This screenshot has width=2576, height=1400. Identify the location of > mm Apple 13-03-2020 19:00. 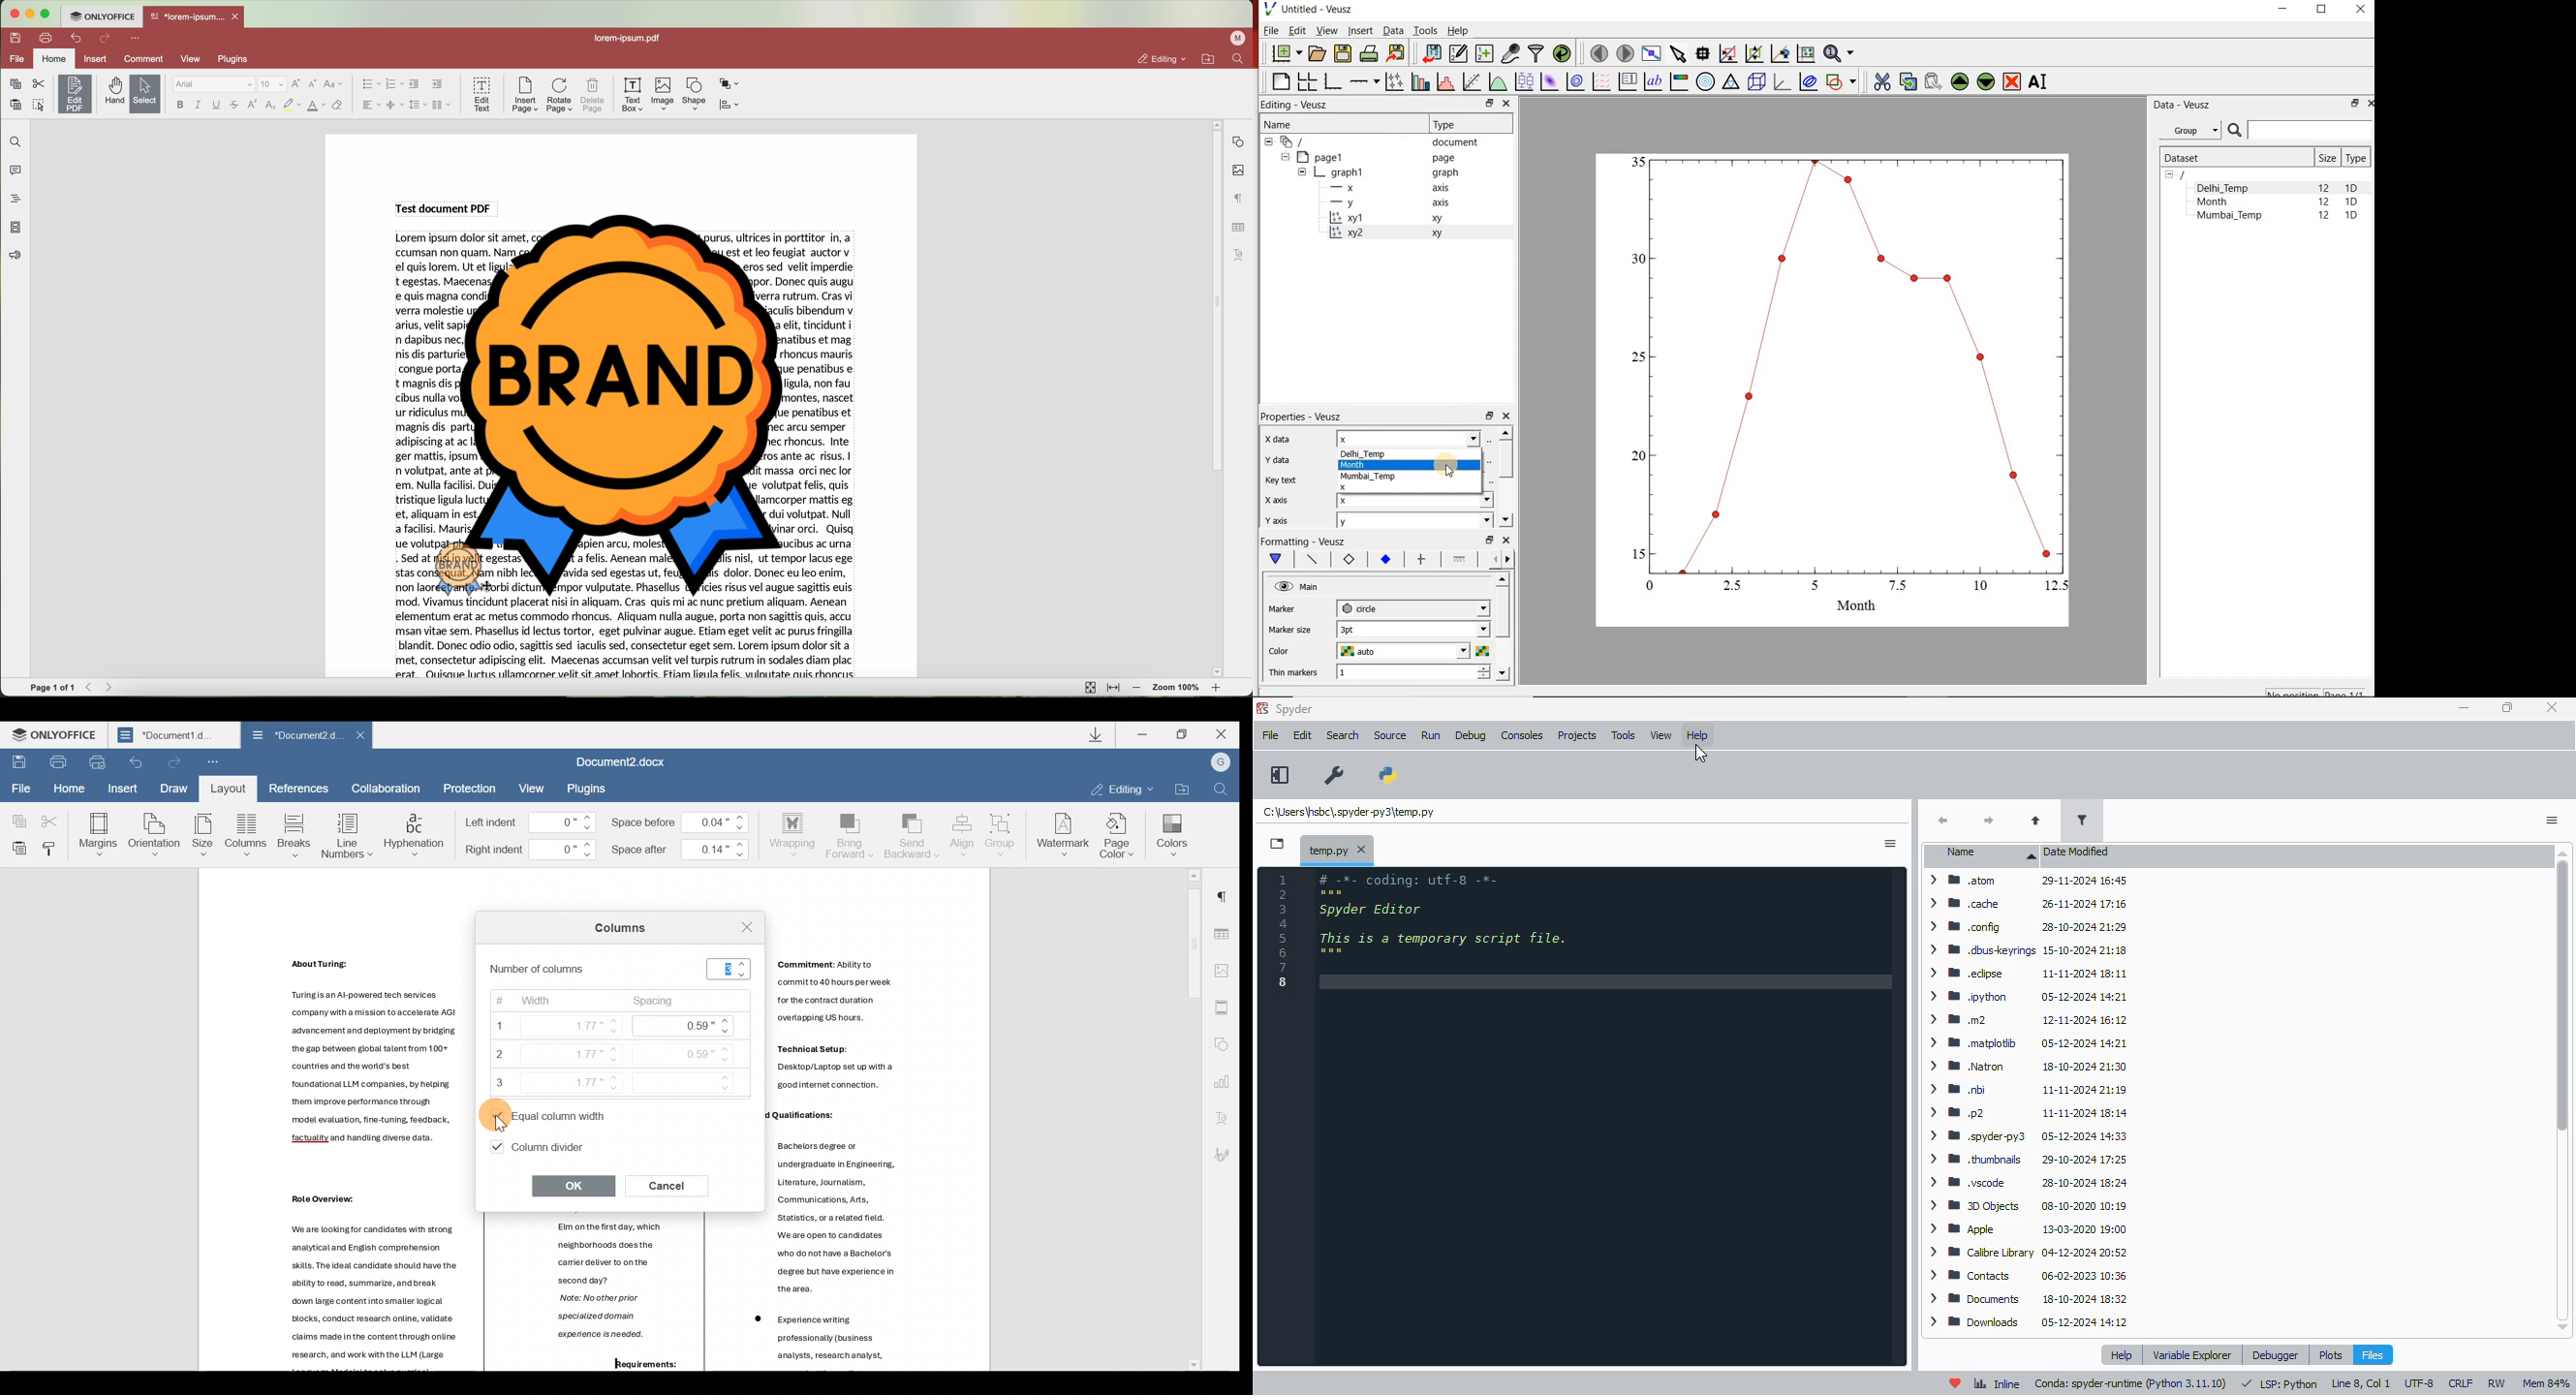
(2029, 1228).